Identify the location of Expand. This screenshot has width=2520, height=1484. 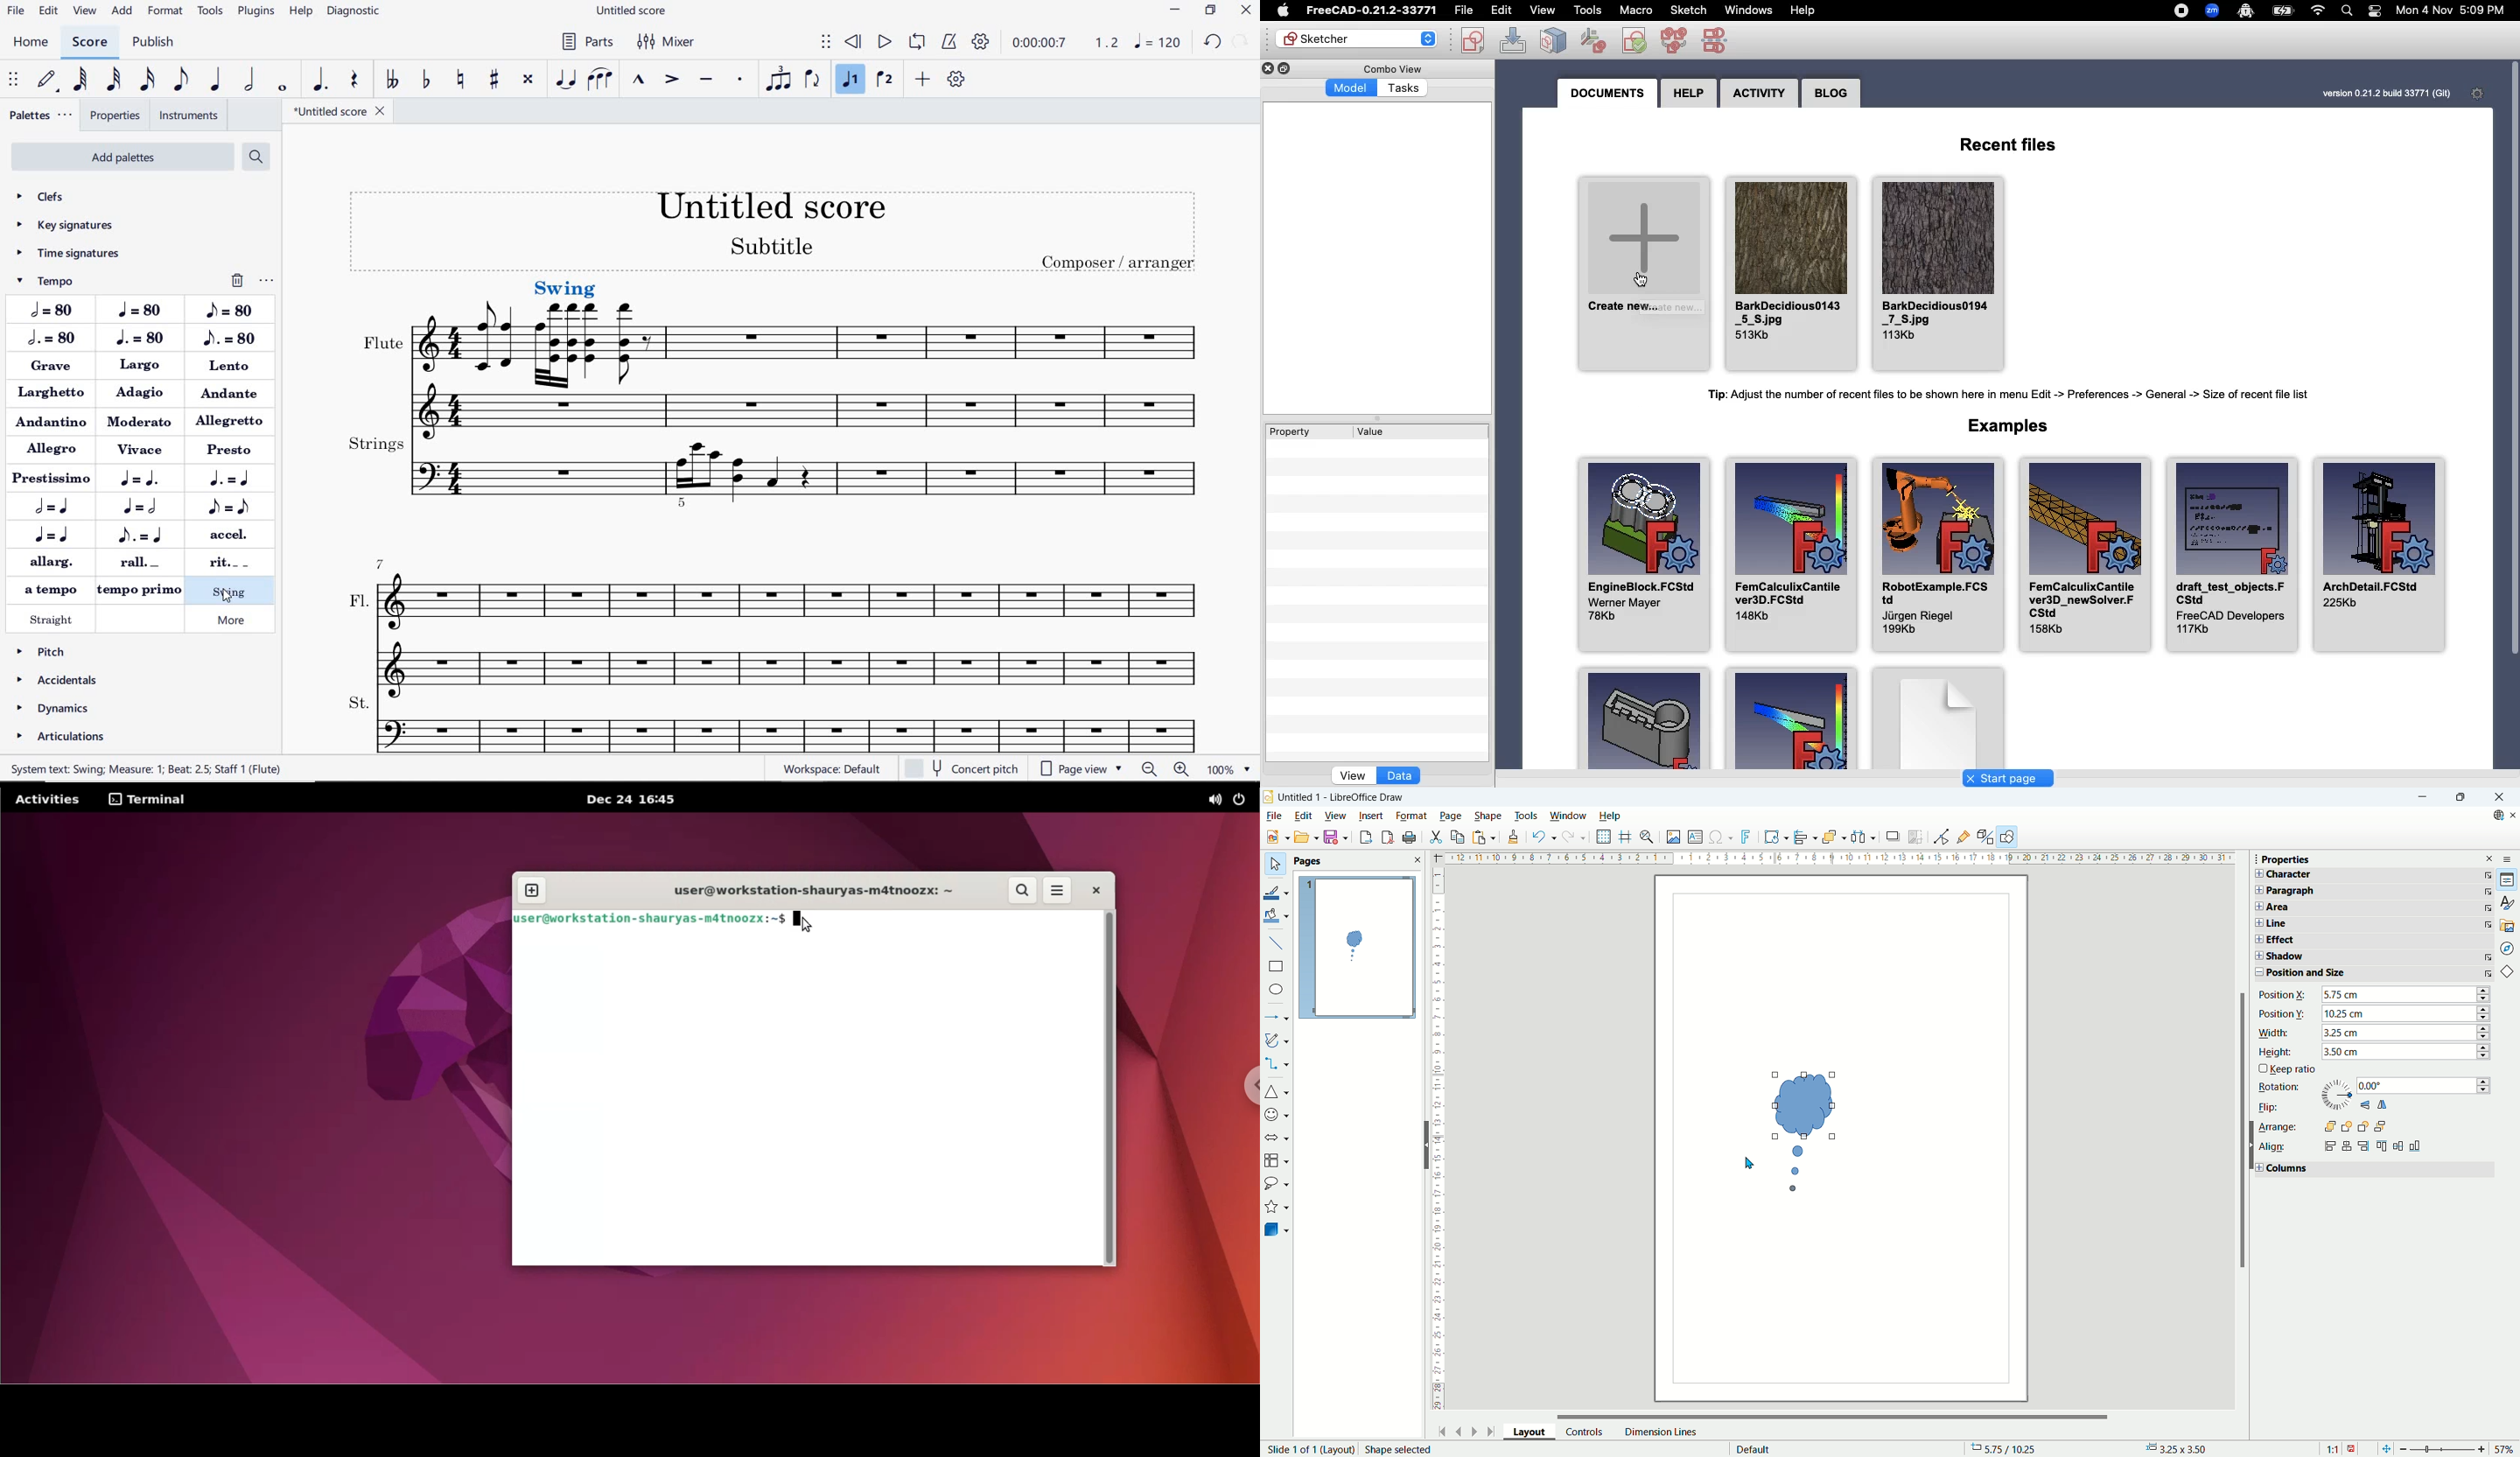
(2258, 1167).